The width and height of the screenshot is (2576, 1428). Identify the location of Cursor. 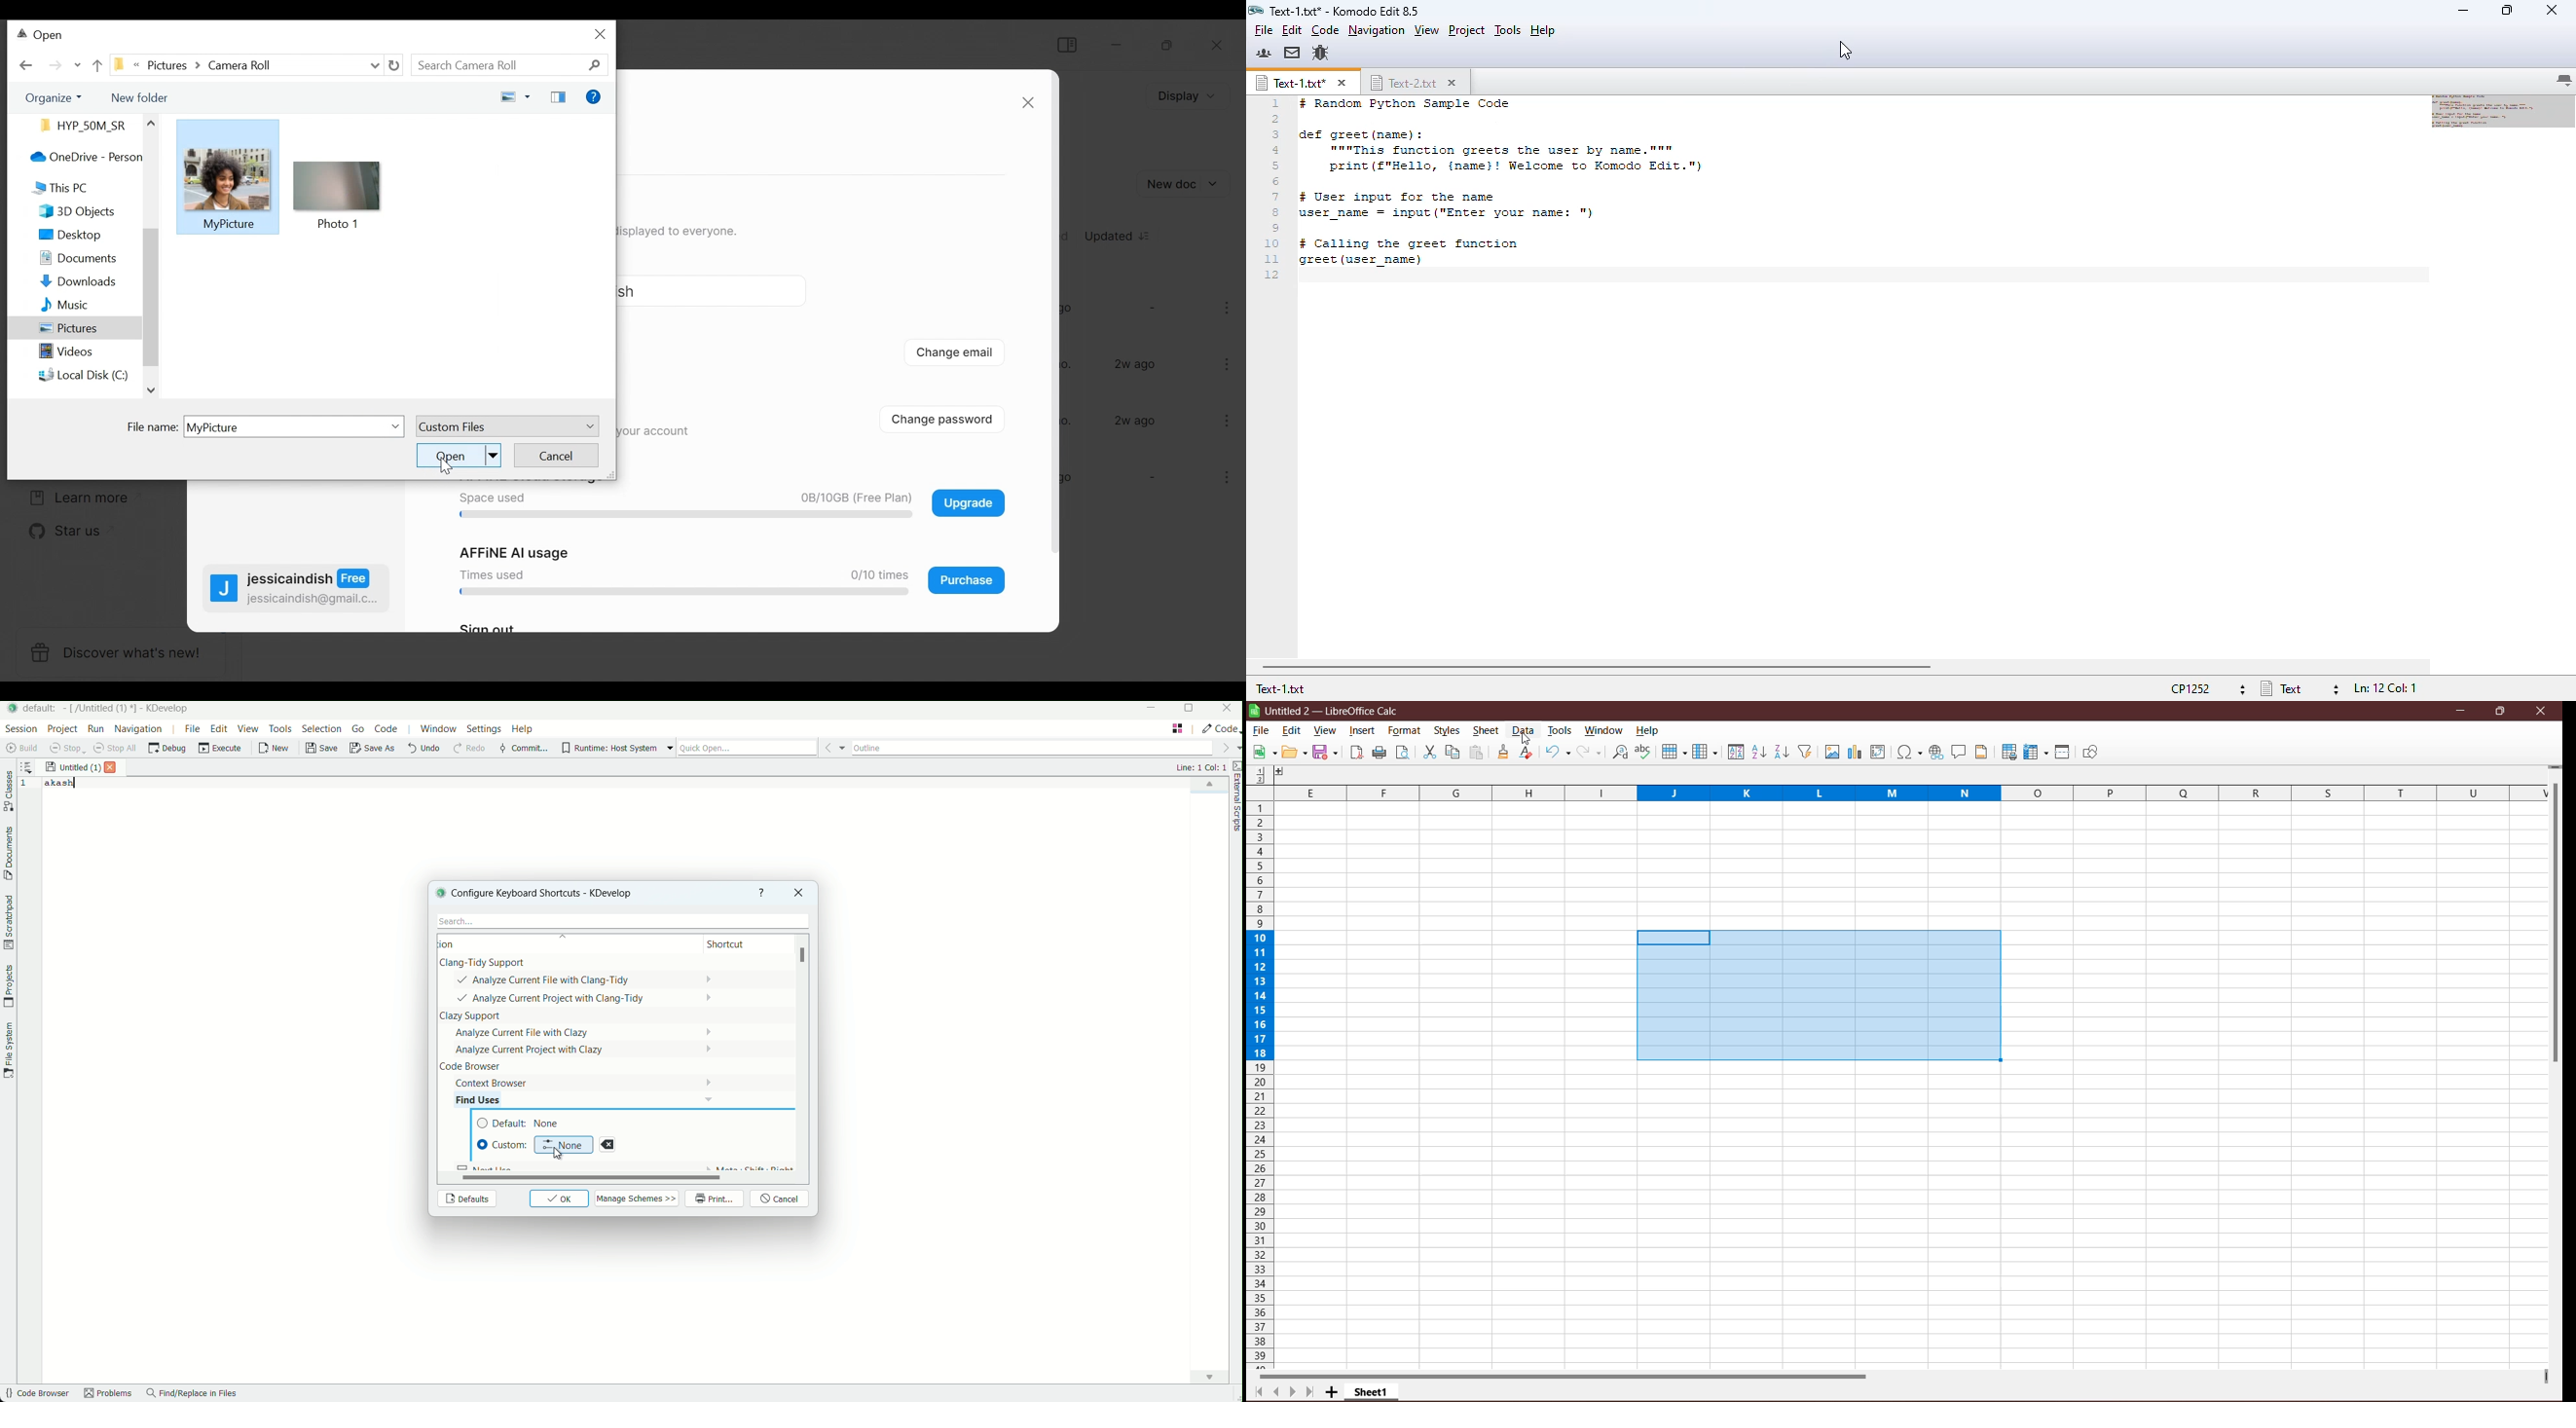
(445, 465).